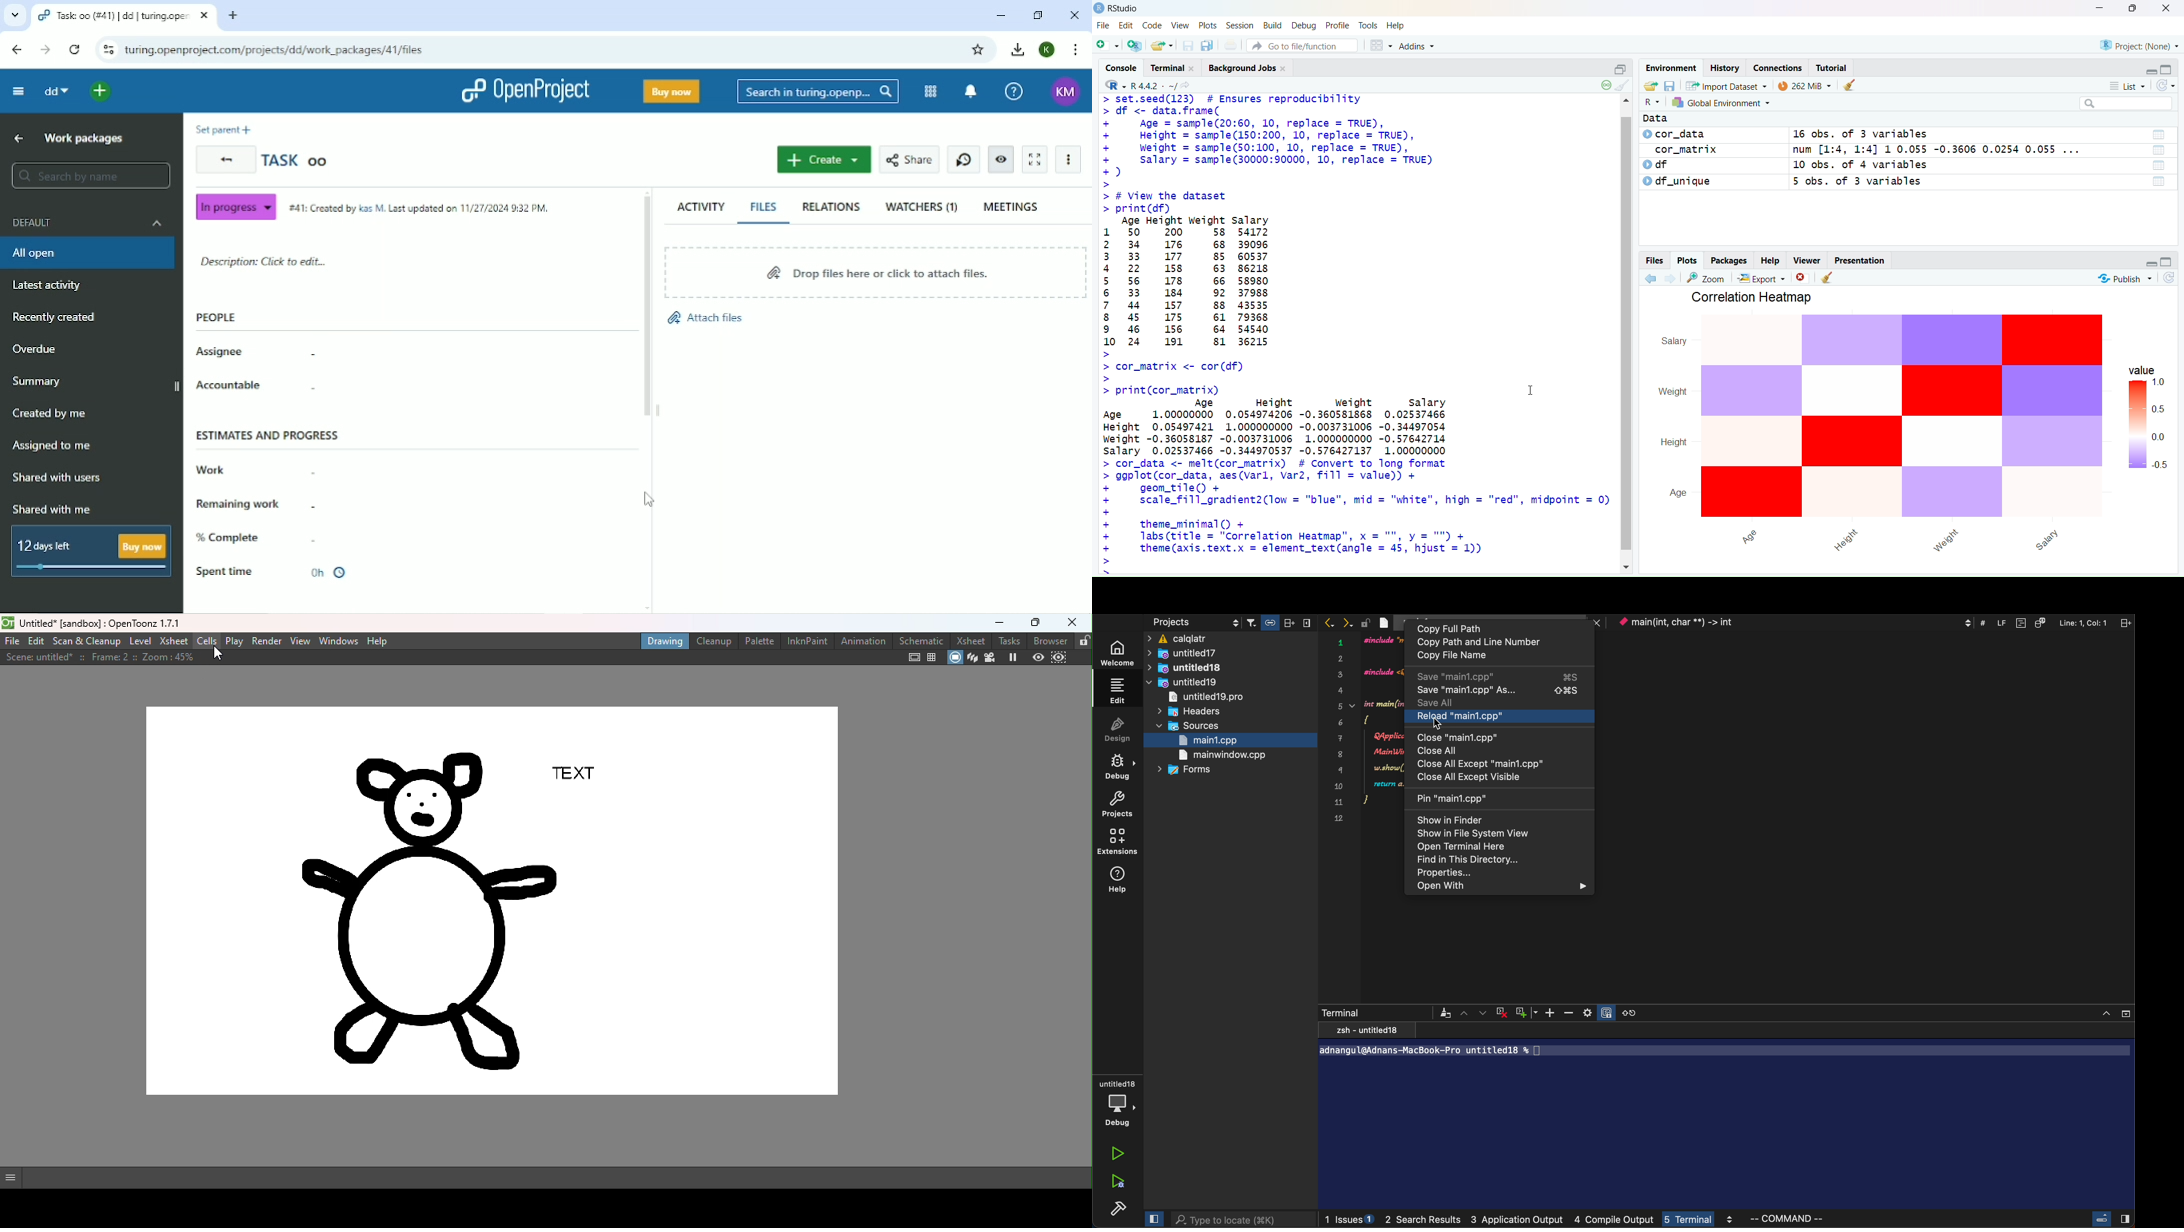 The height and width of the screenshot is (1232, 2184). Describe the element at coordinates (2158, 183) in the screenshot. I see `List` at that location.